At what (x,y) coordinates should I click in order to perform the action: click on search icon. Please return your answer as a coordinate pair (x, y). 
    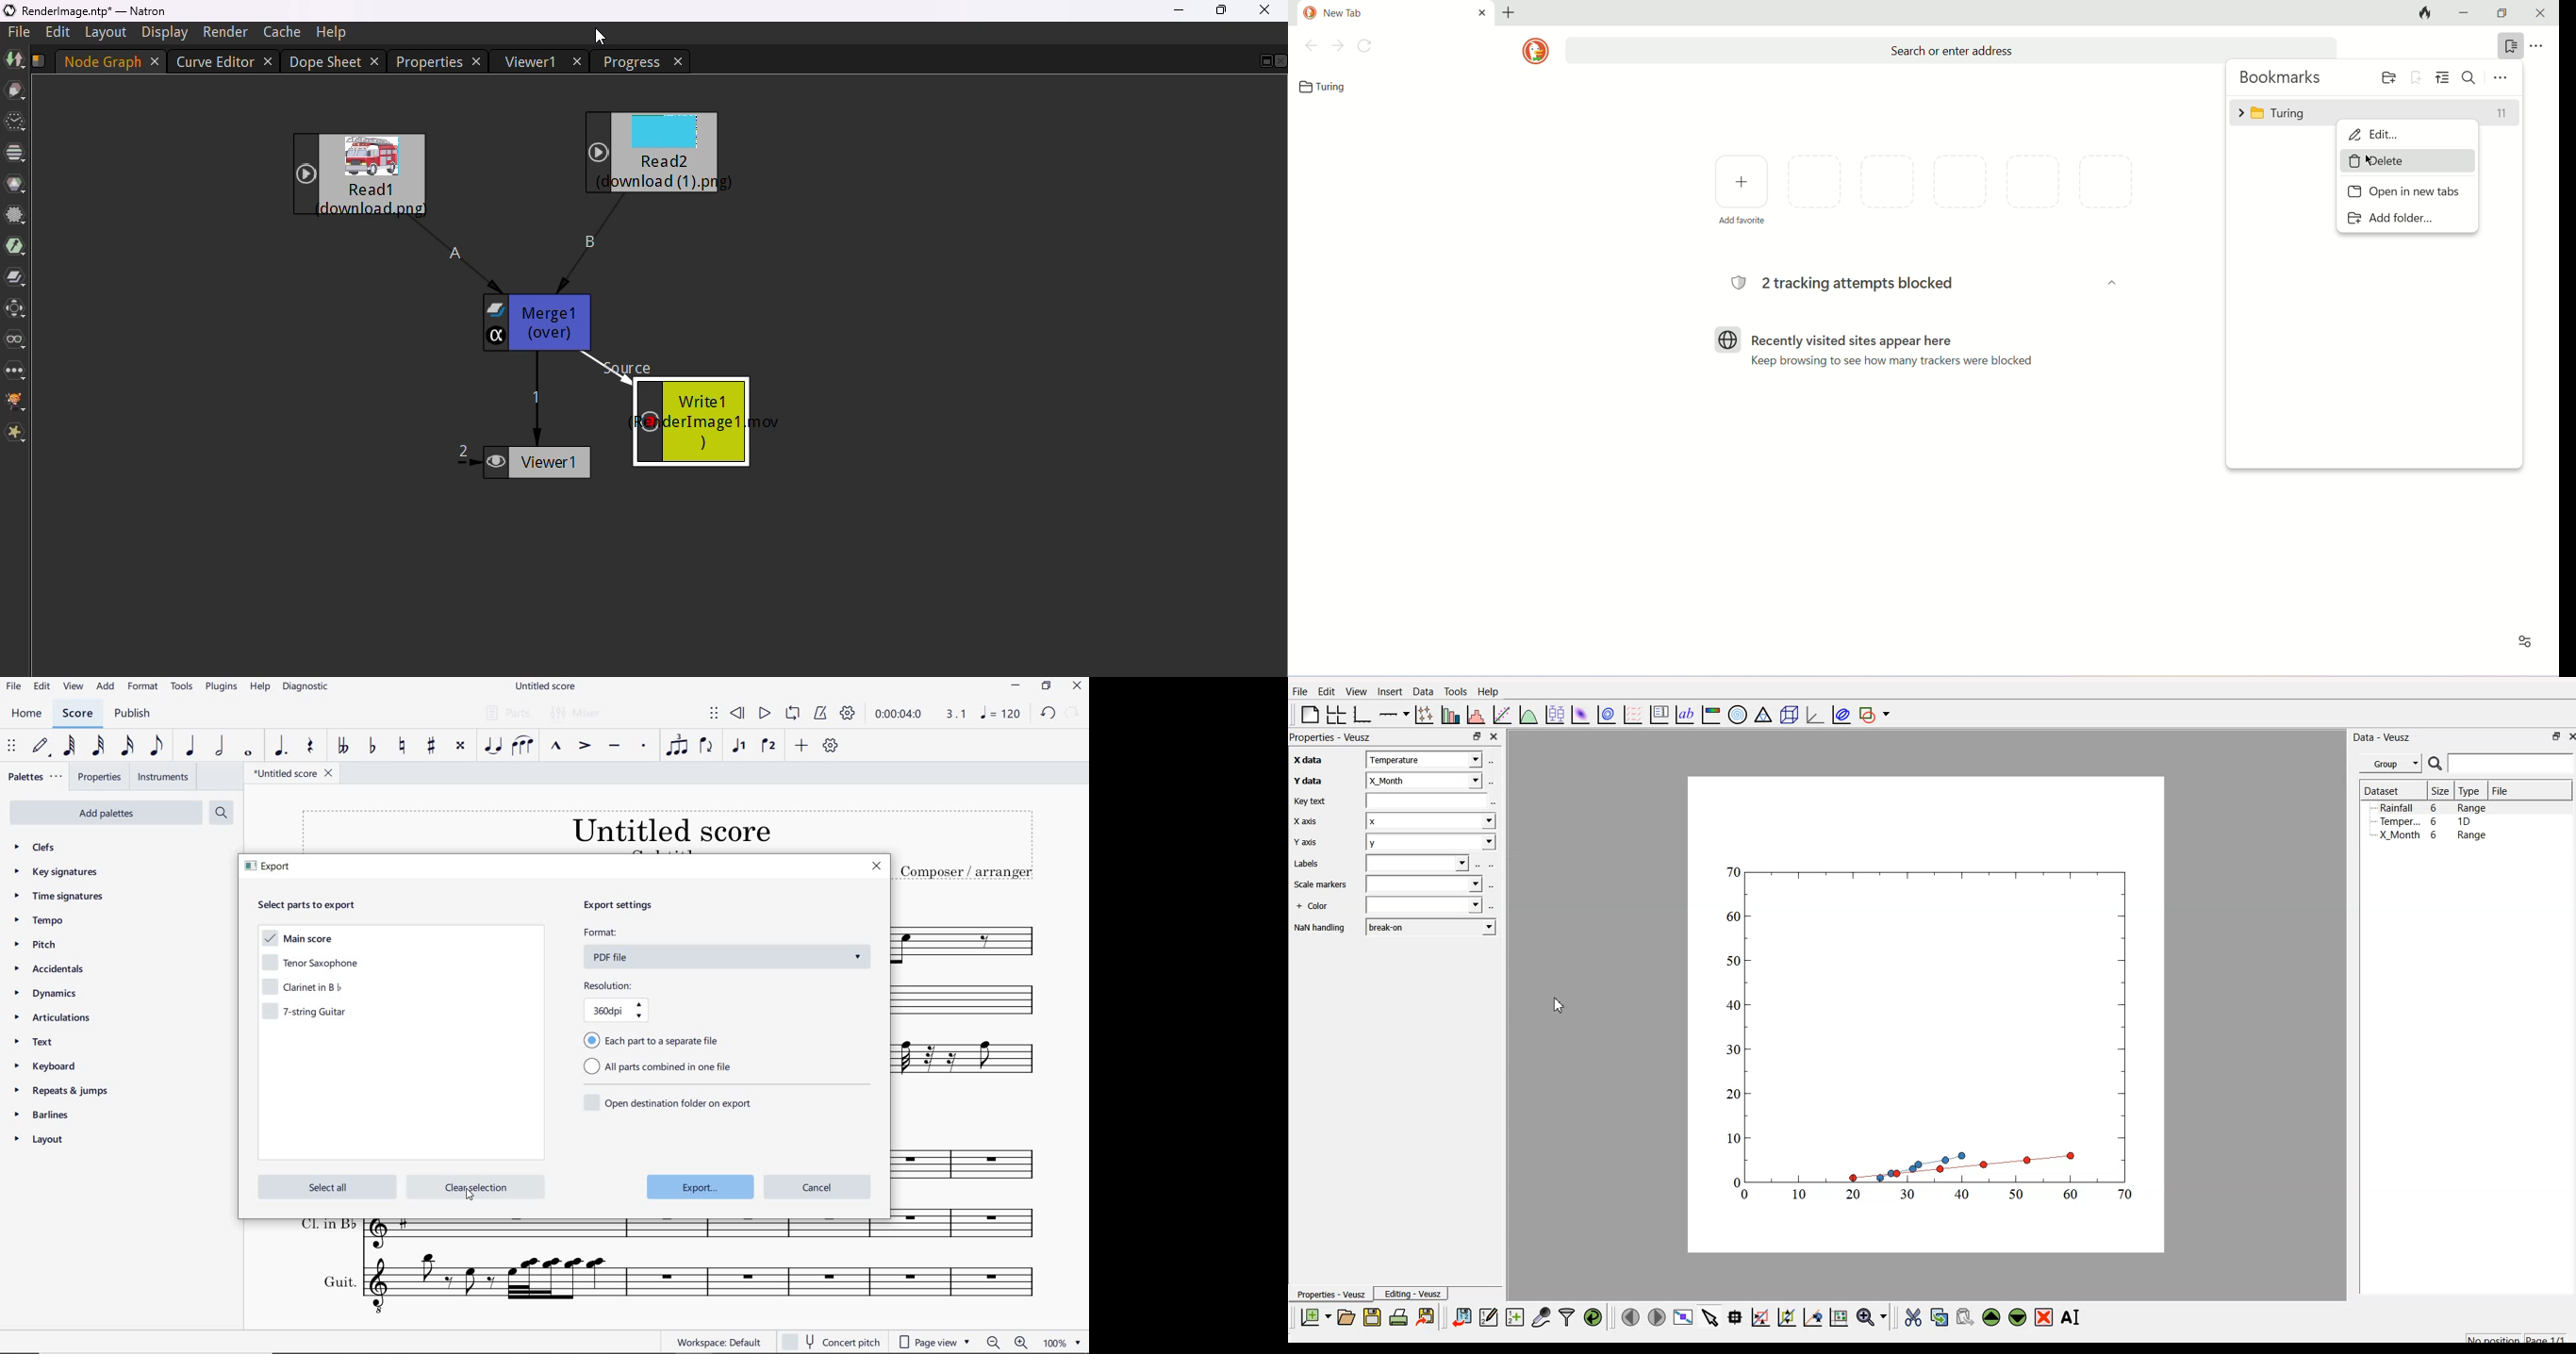
    Looking at the image, I should click on (2435, 764).